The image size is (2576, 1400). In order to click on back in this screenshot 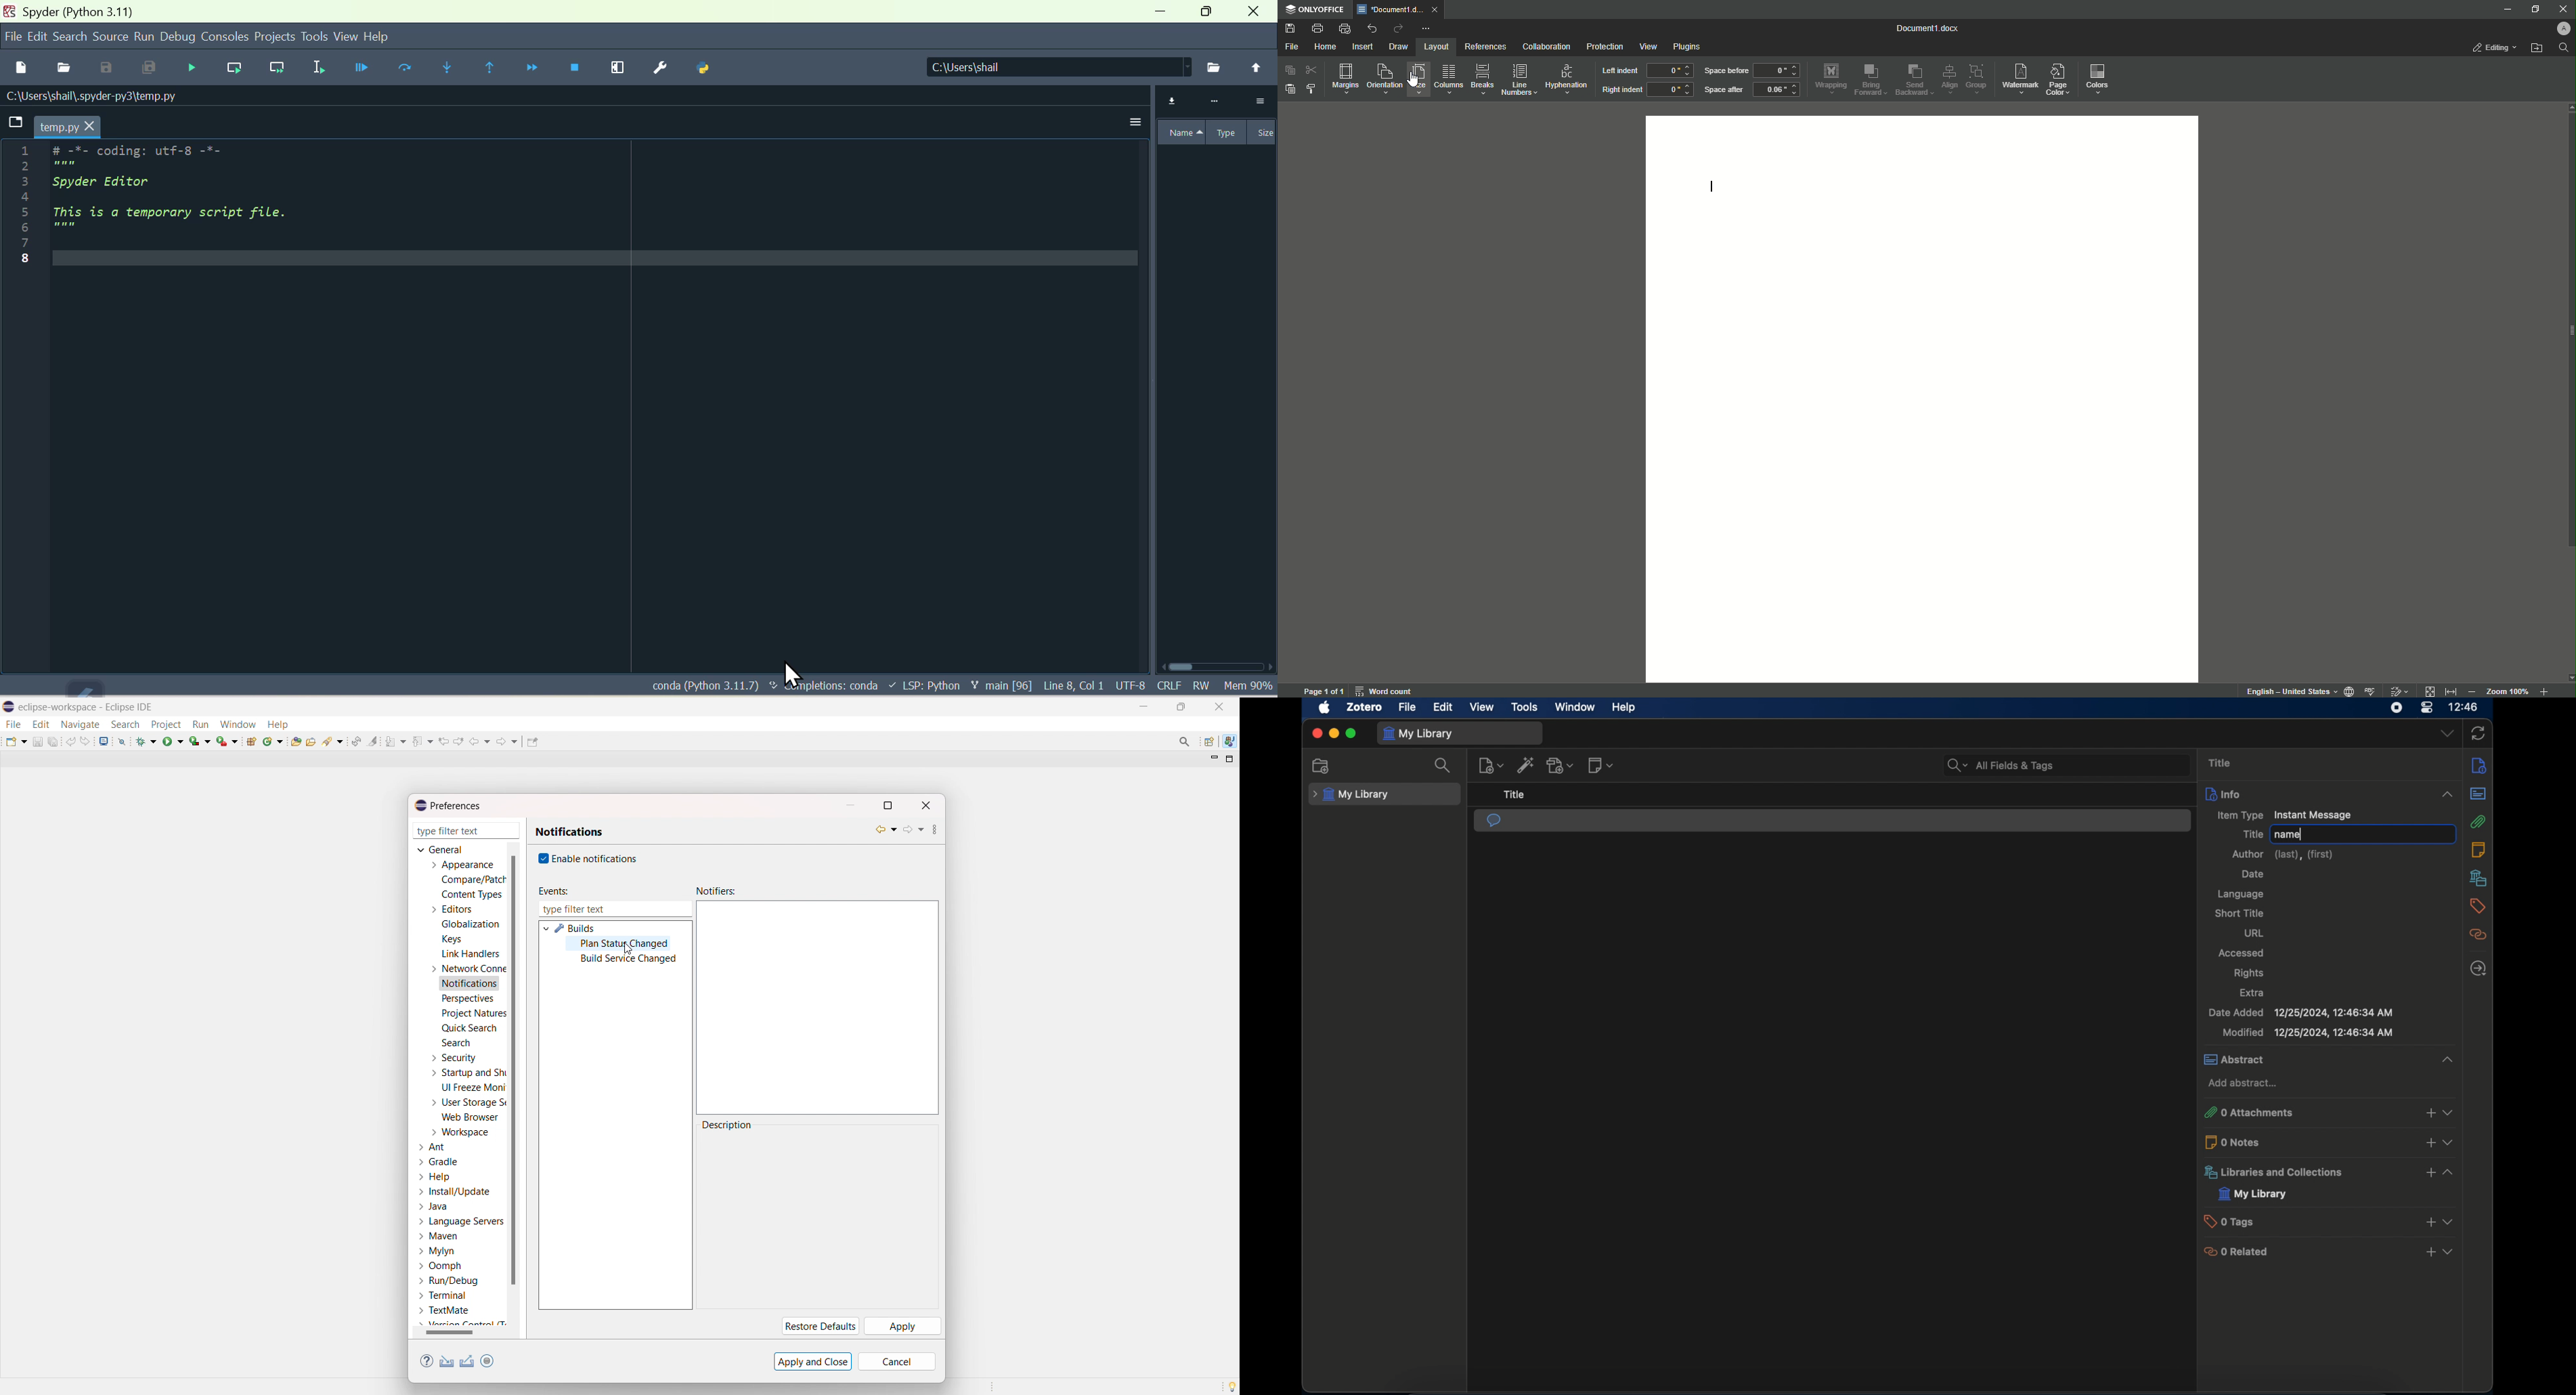, I will do `click(480, 741)`.